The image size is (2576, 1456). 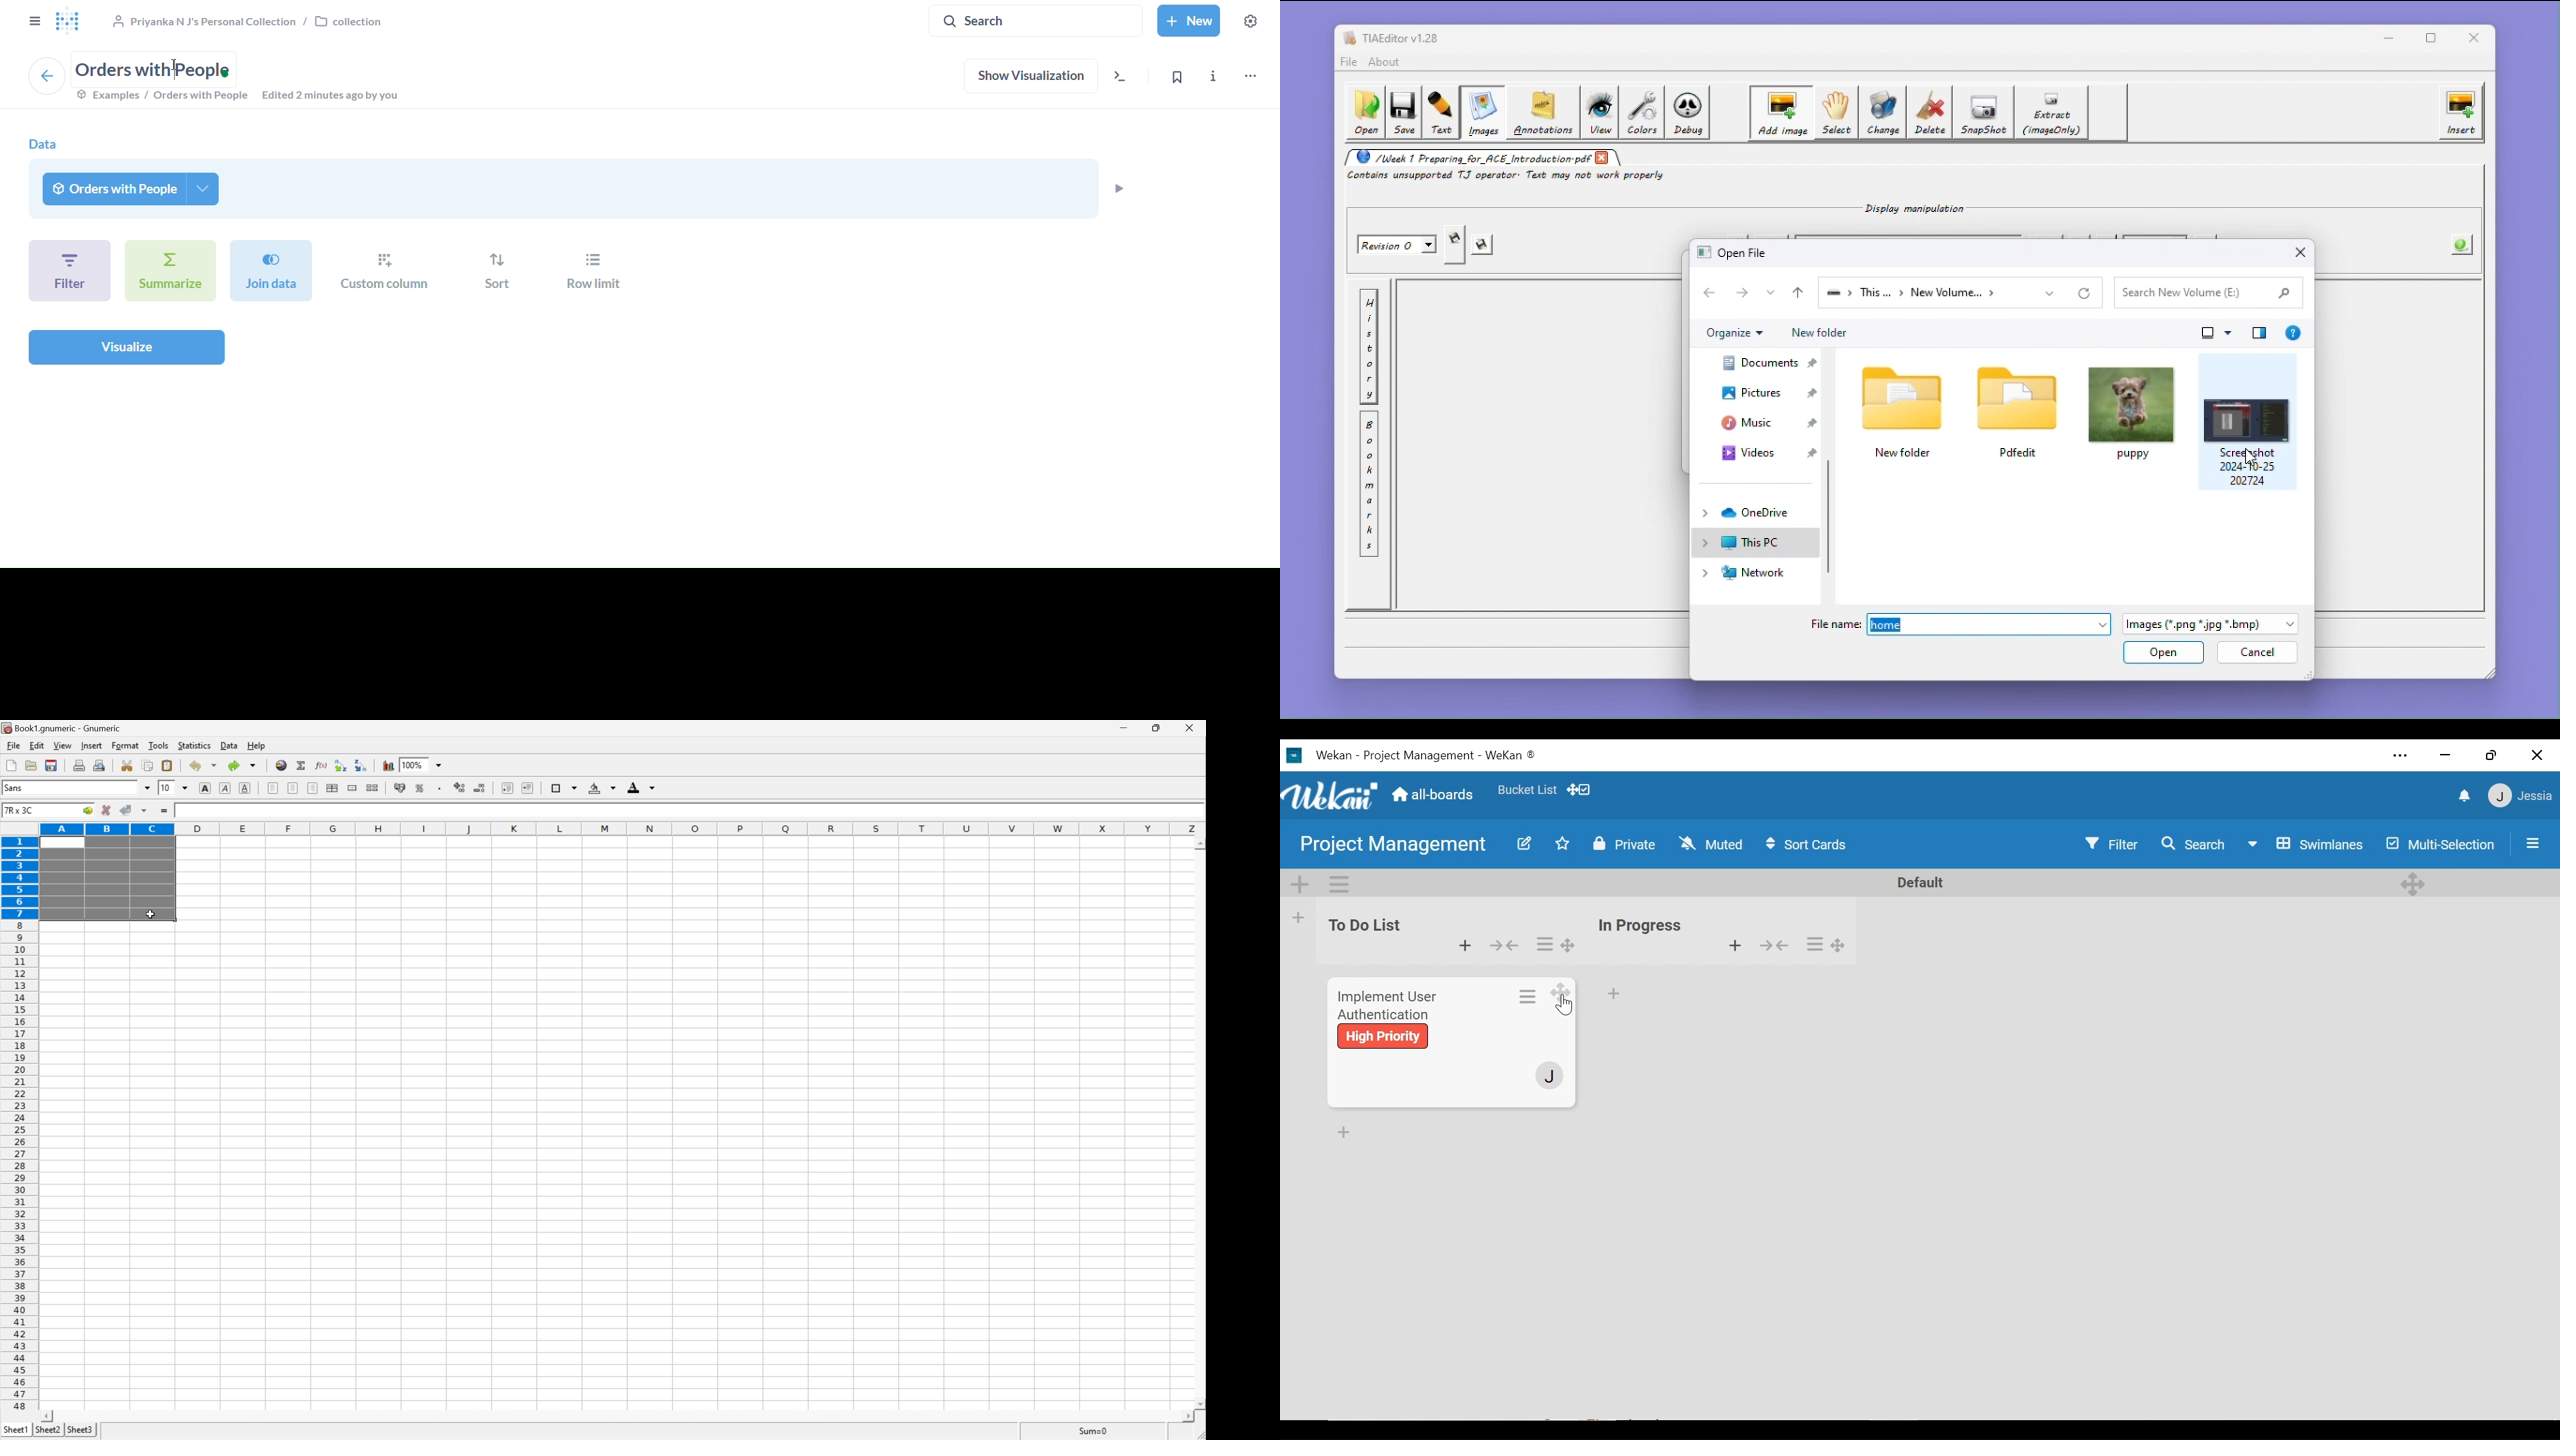 What do you see at coordinates (2531, 843) in the screenshot?
I see `open/close side pane` at bounding box center [2531, 843].